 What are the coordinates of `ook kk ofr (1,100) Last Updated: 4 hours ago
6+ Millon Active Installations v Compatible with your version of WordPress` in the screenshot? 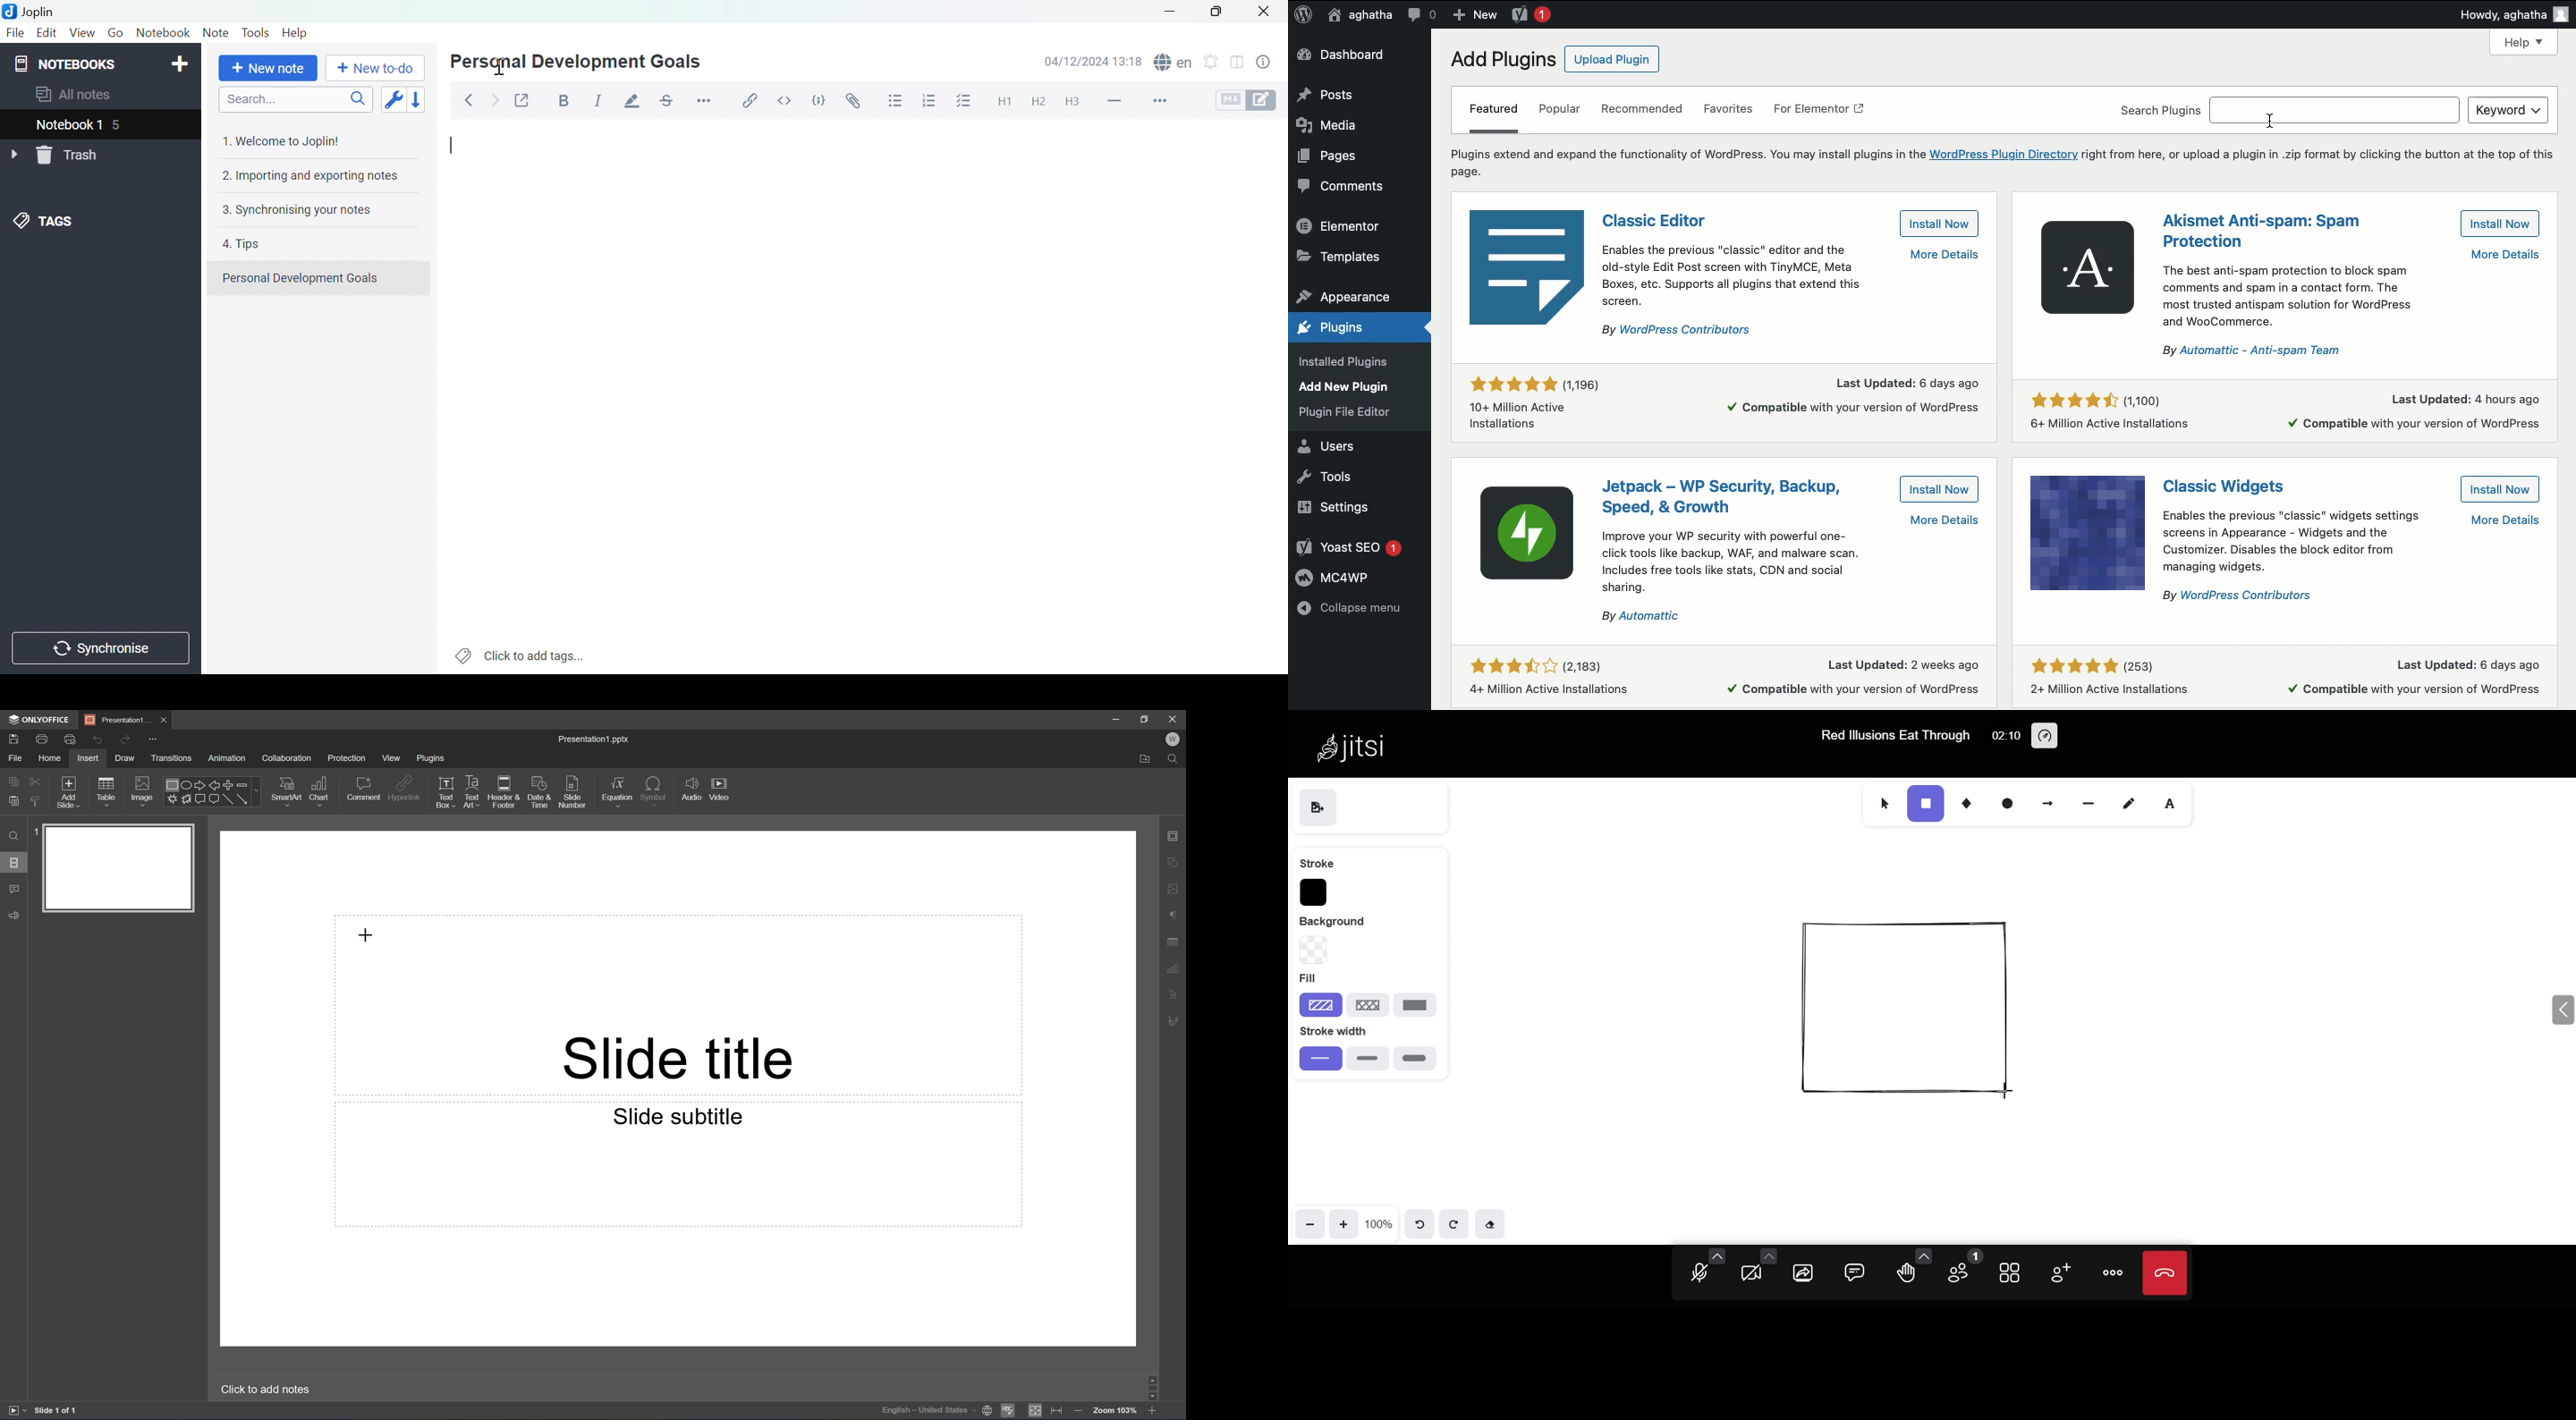 It's located at (2292, 410).